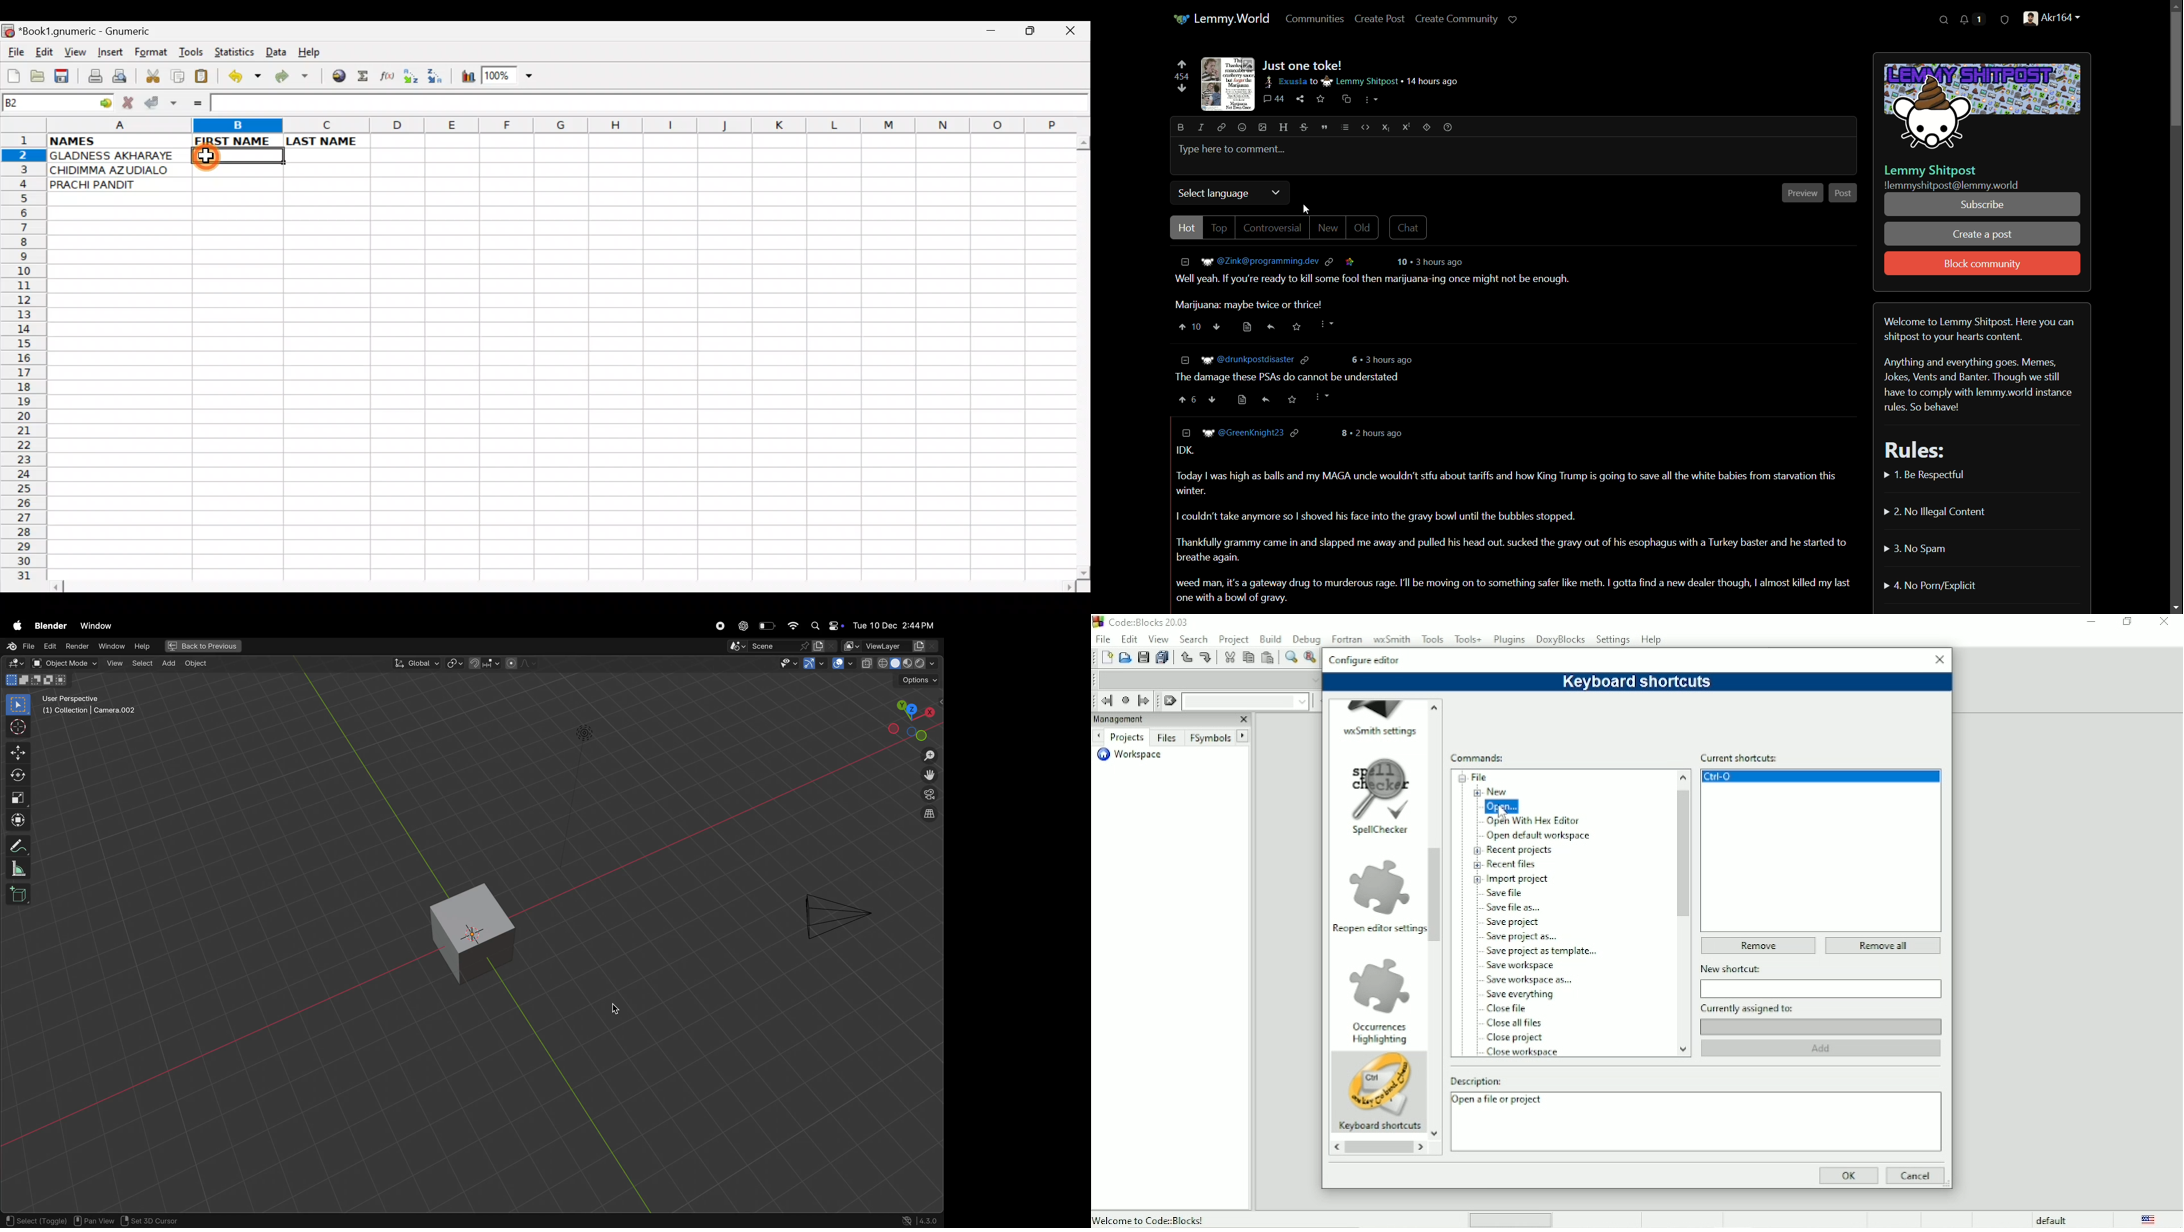 This screenshot has height=1232, width=2184. I want to click on Notifications, so click(1973, 19).